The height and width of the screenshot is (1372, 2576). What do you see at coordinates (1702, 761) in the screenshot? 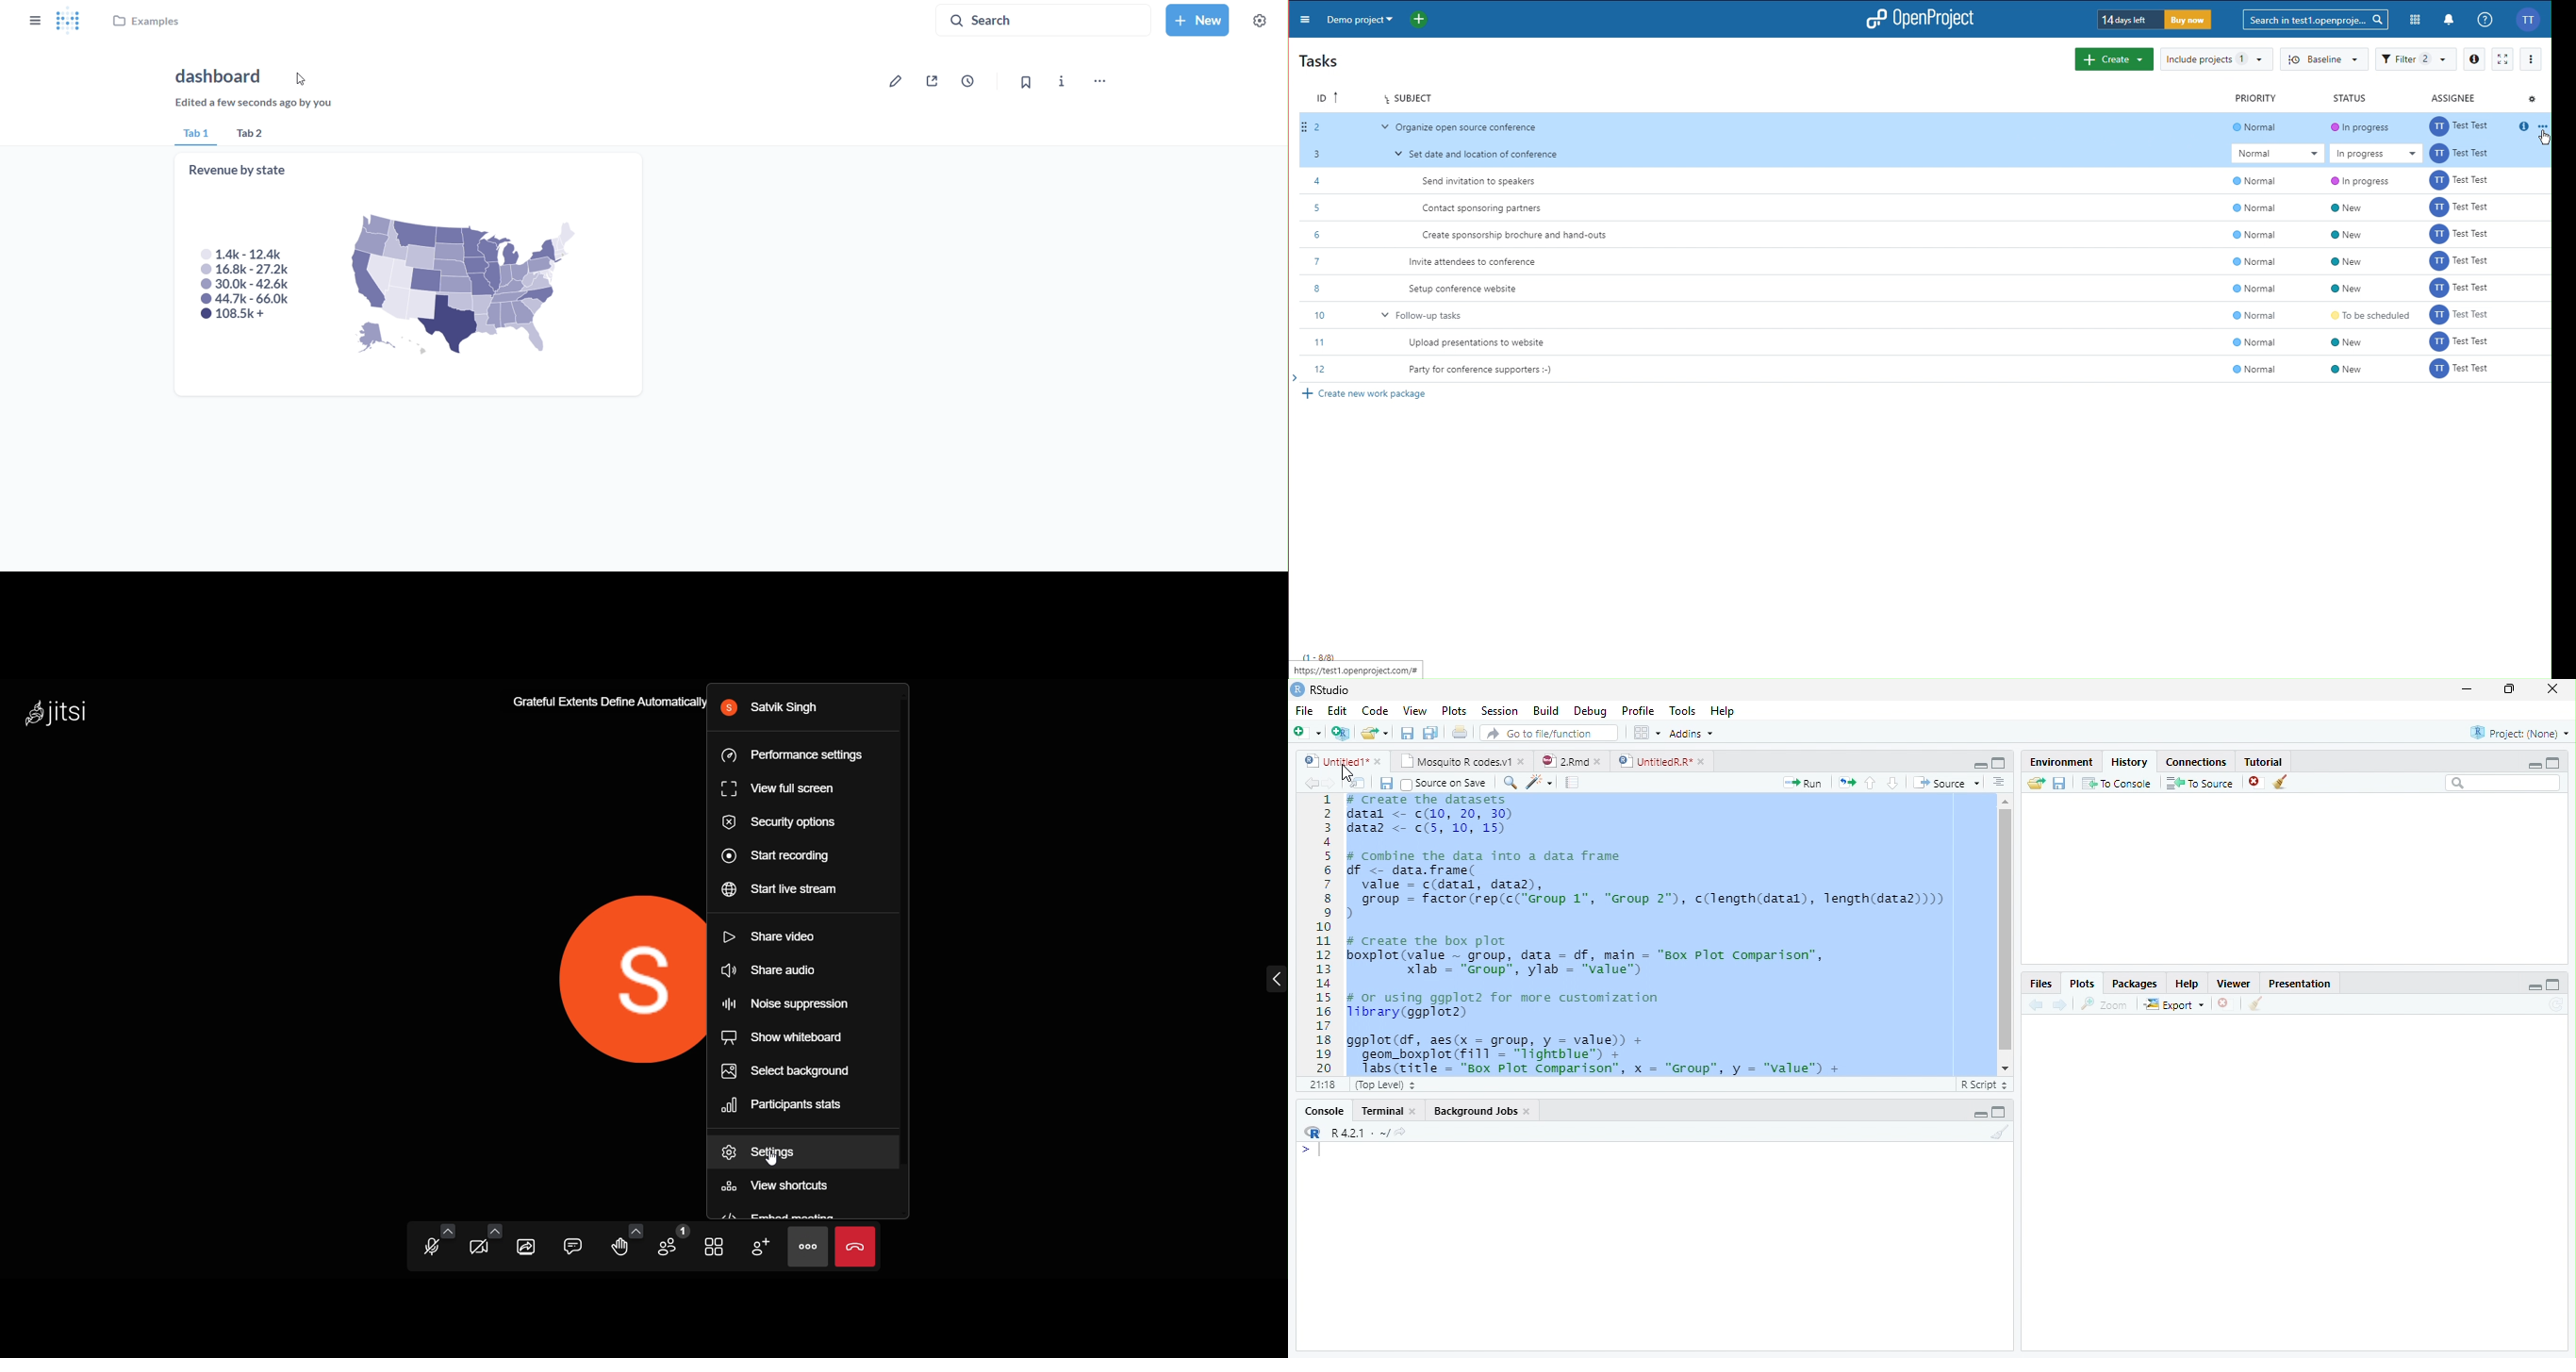
I see `close` at bounding box center [1702, 761].